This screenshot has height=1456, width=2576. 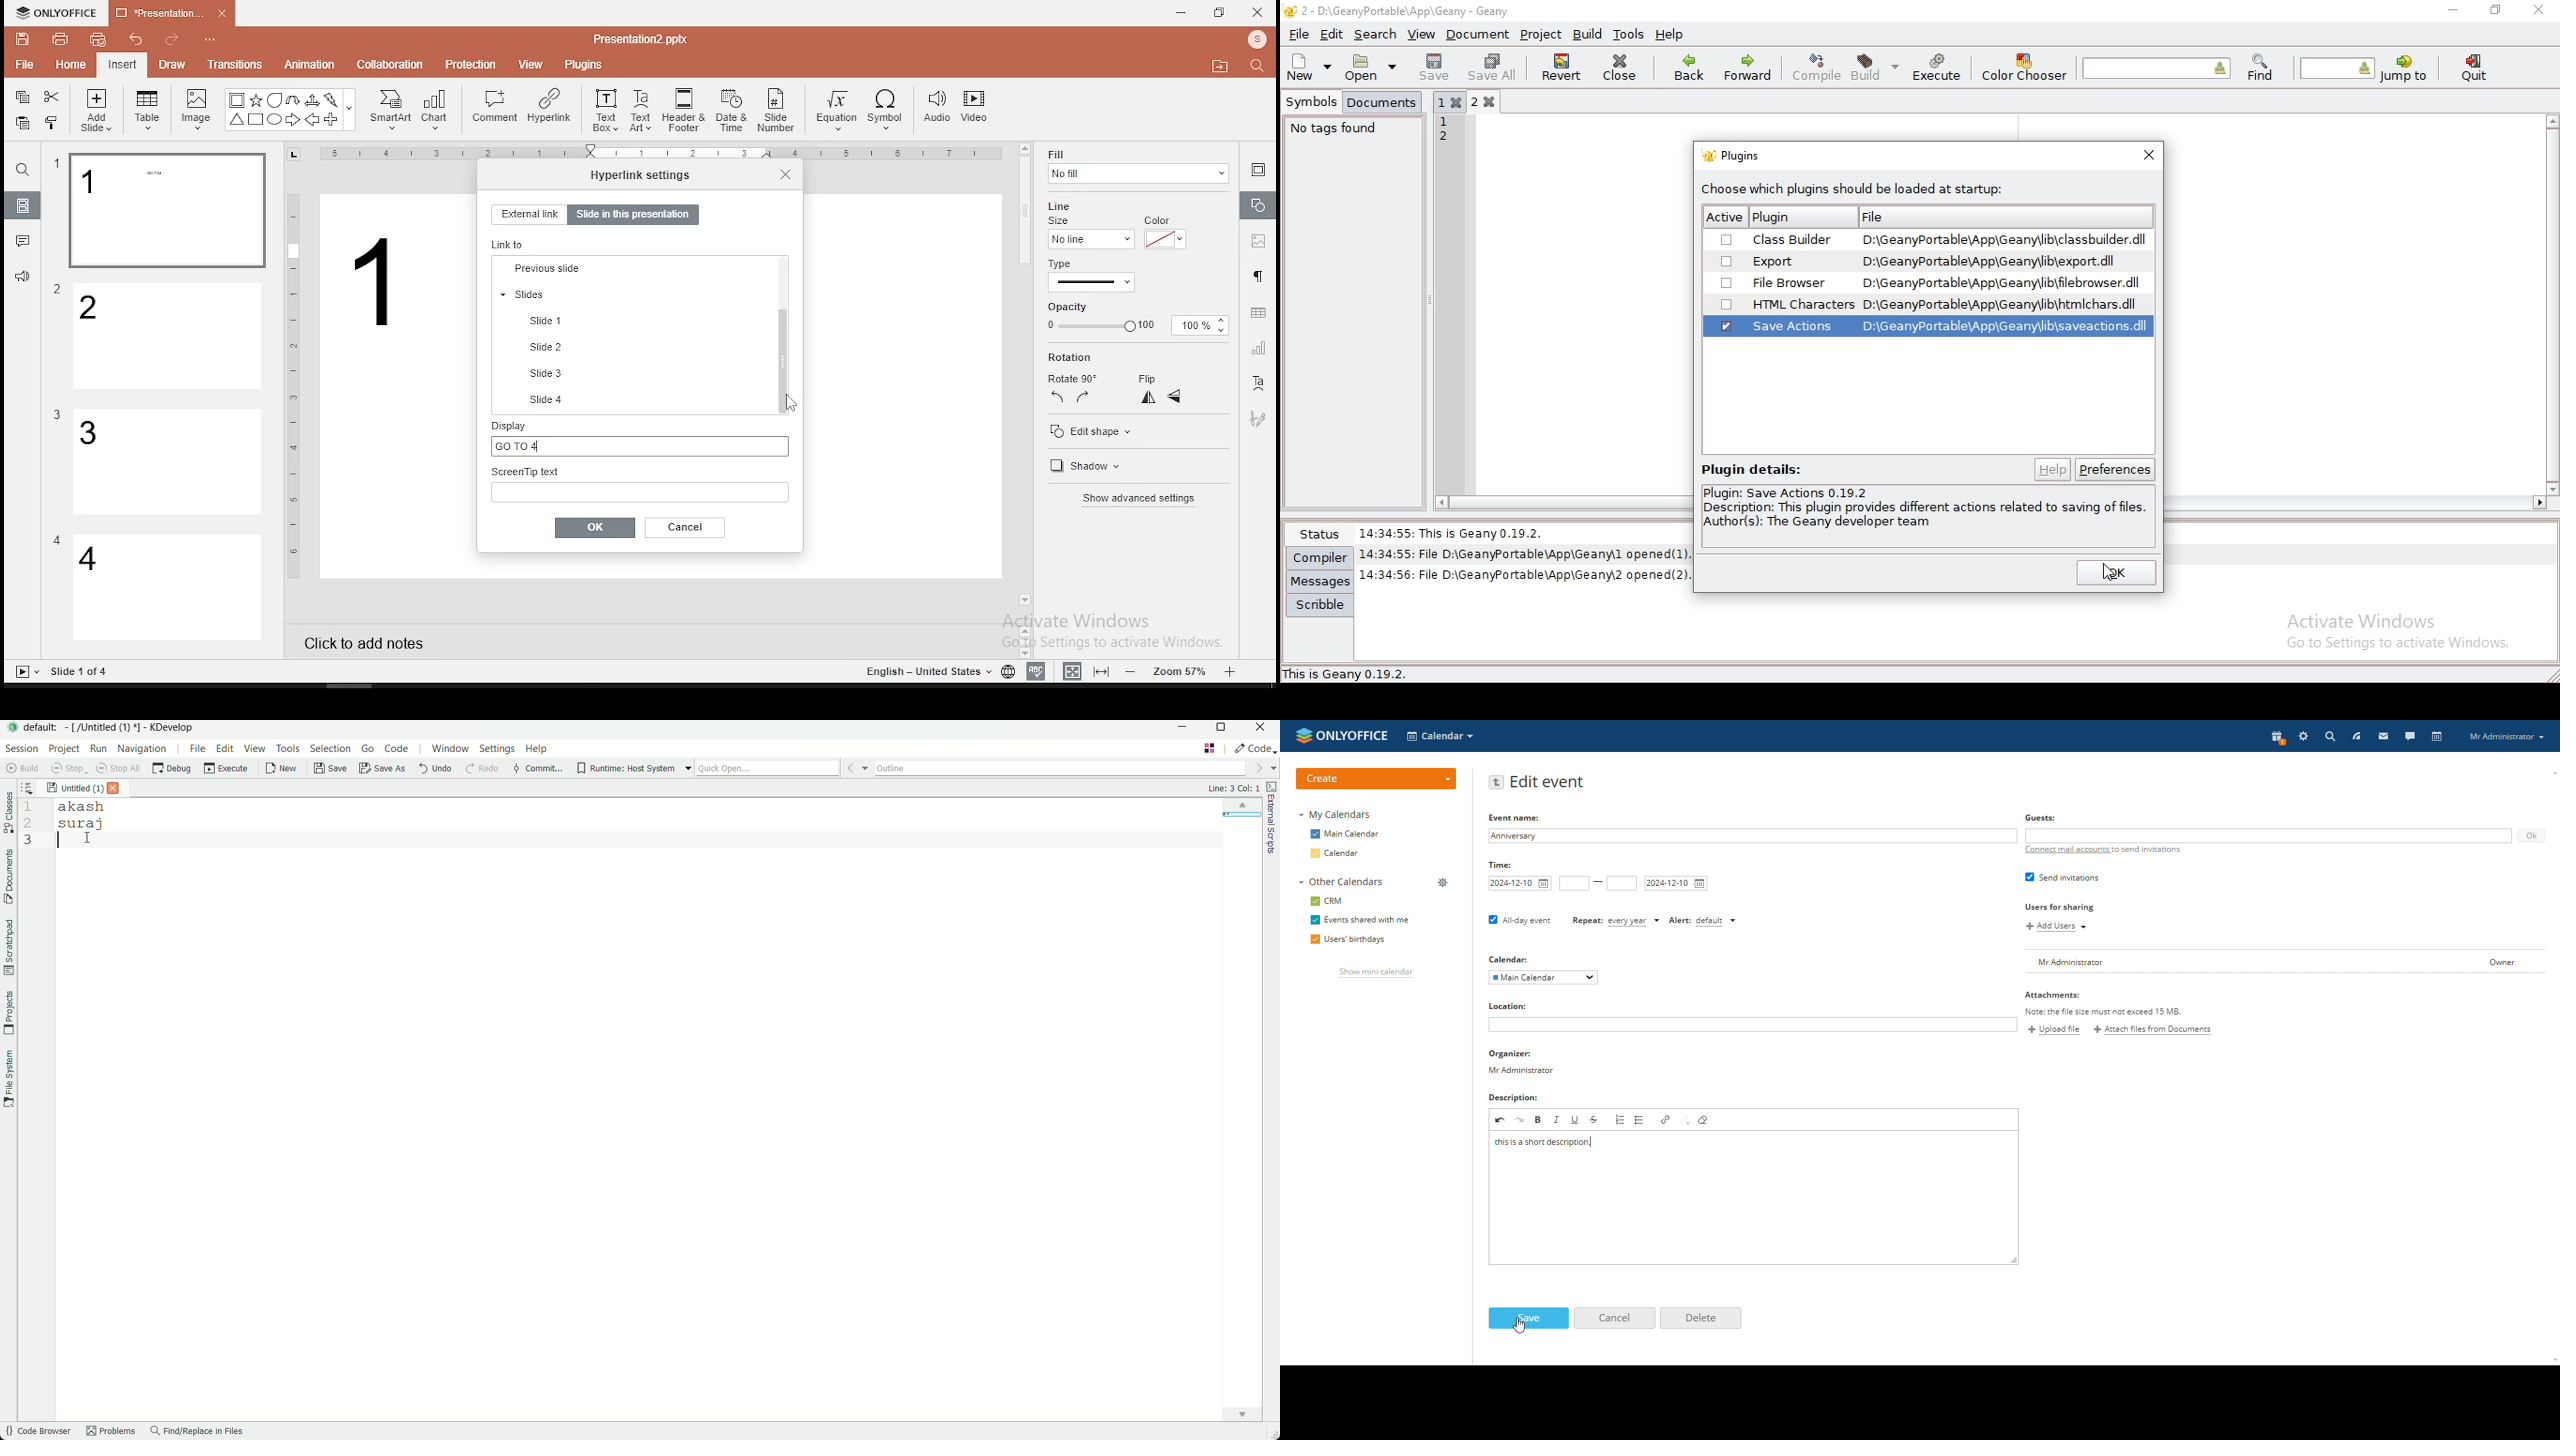 I want to click on fit to width, so click(x=1068, y=670).